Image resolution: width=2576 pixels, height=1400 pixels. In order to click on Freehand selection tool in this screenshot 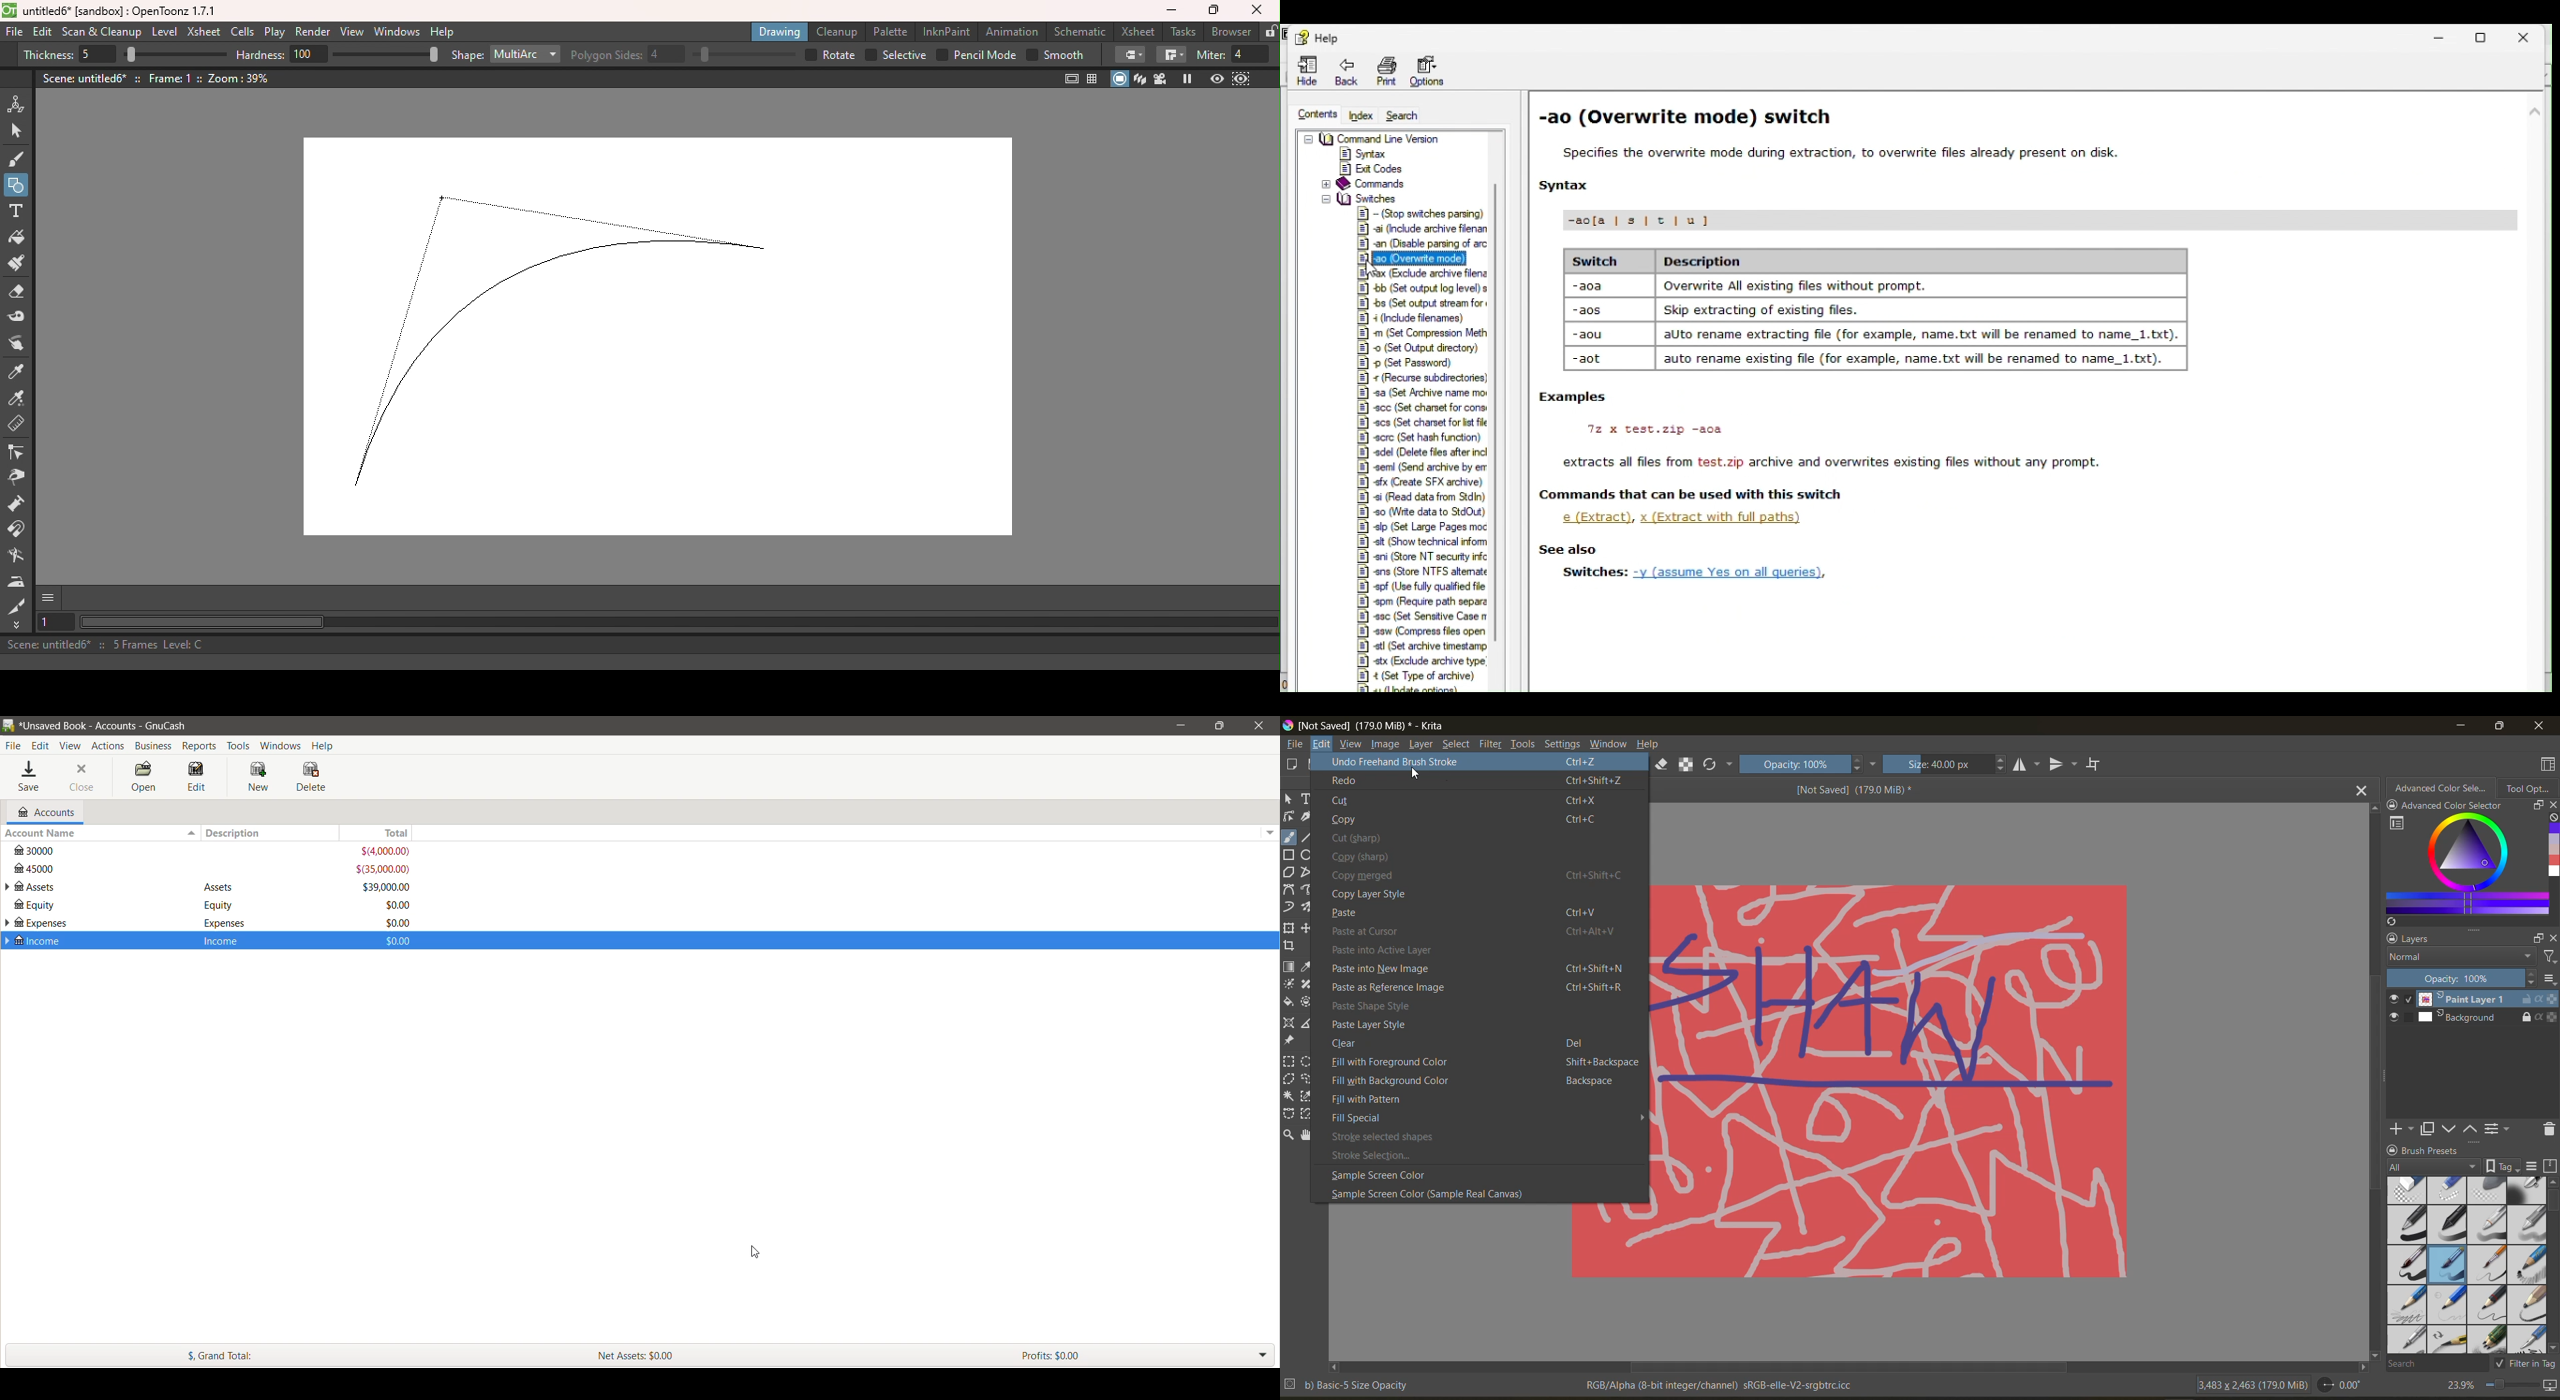, I will do `click(1311, 1079)`.